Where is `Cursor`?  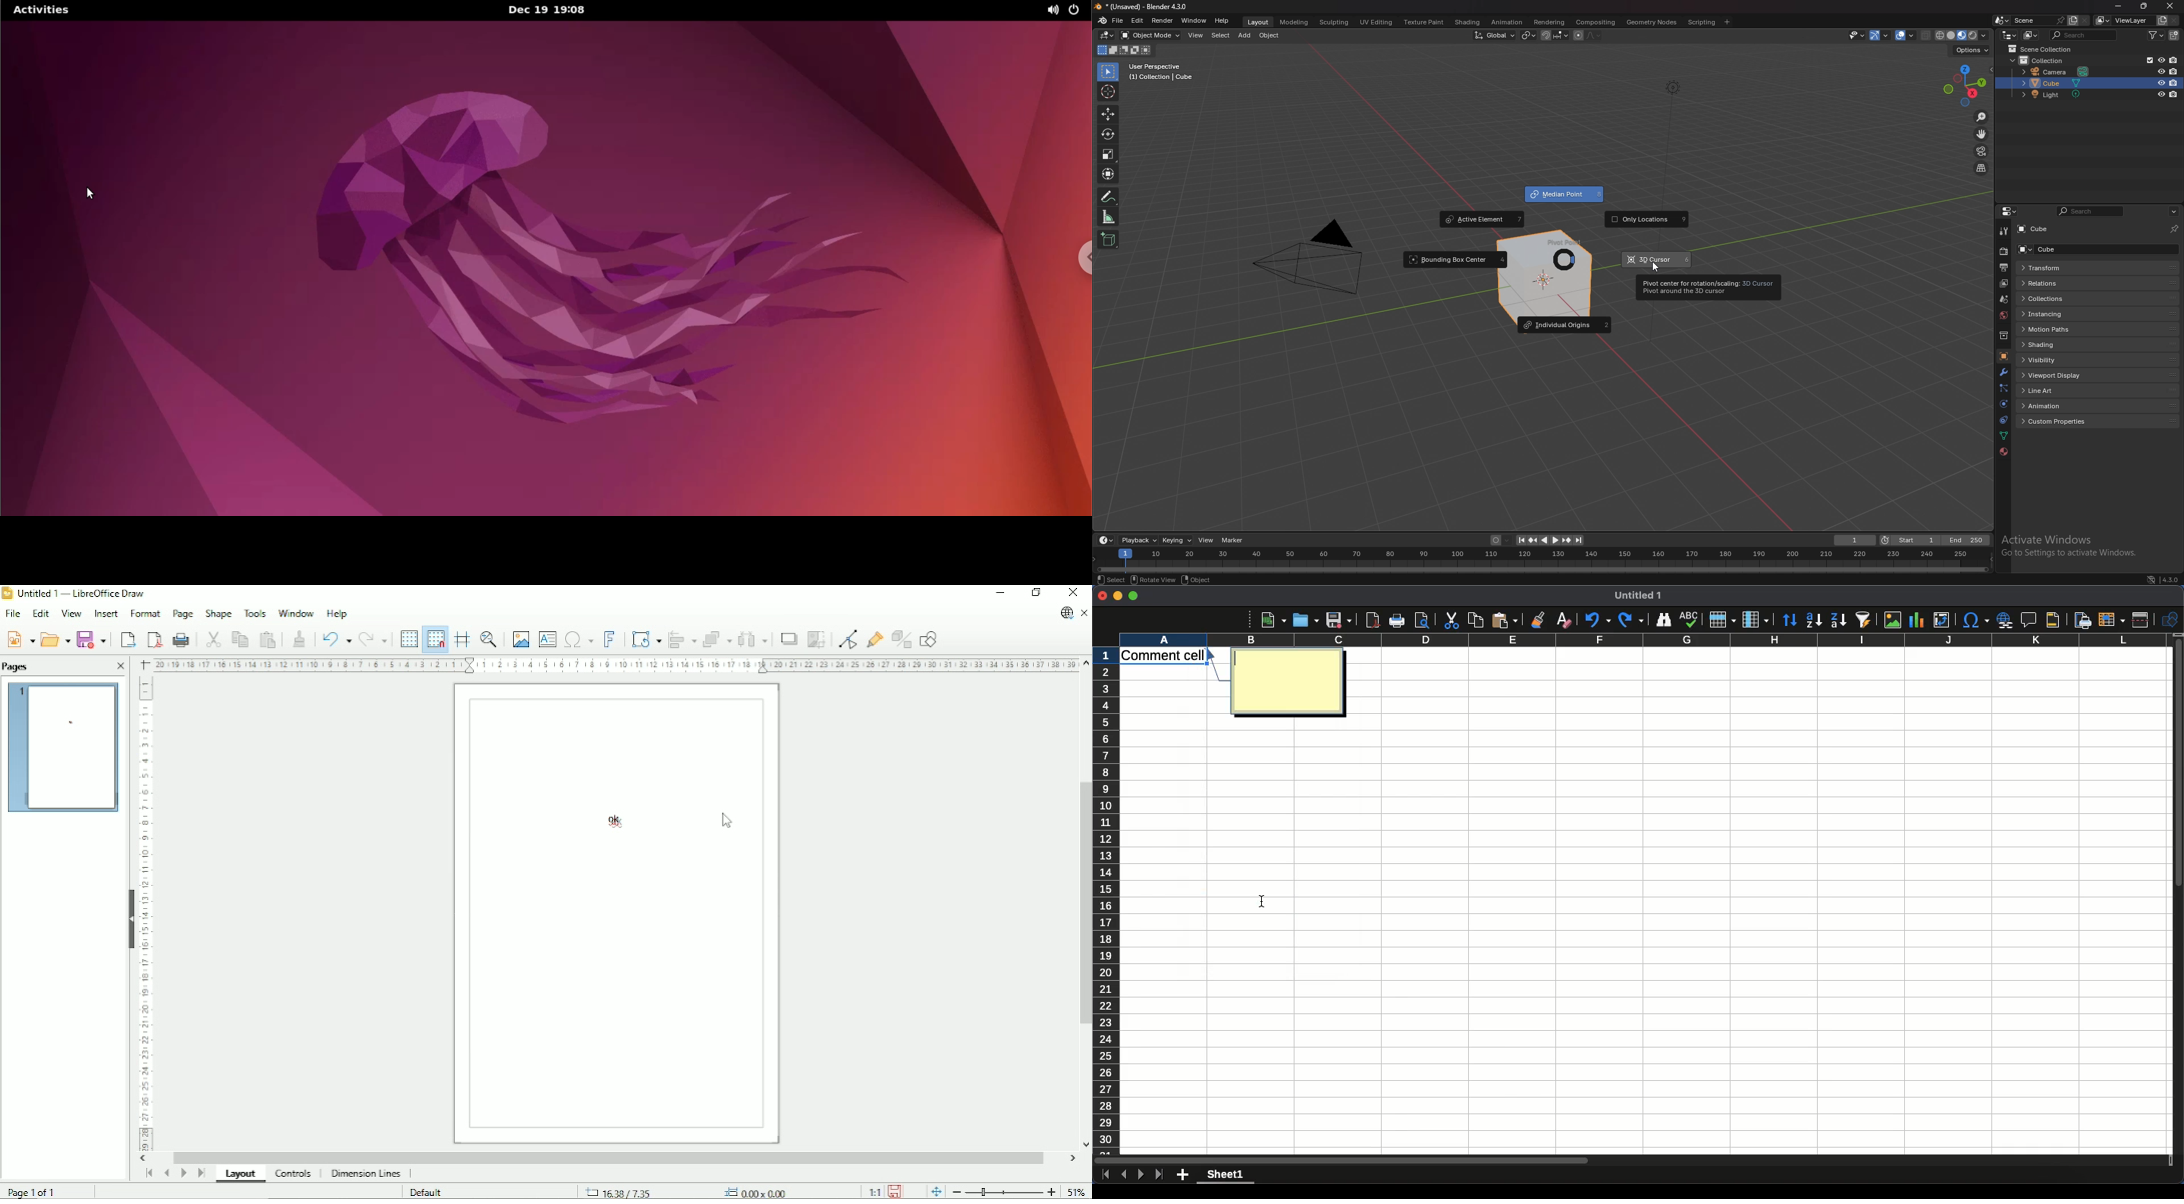
Cursor is located at coordinates (728, 823).